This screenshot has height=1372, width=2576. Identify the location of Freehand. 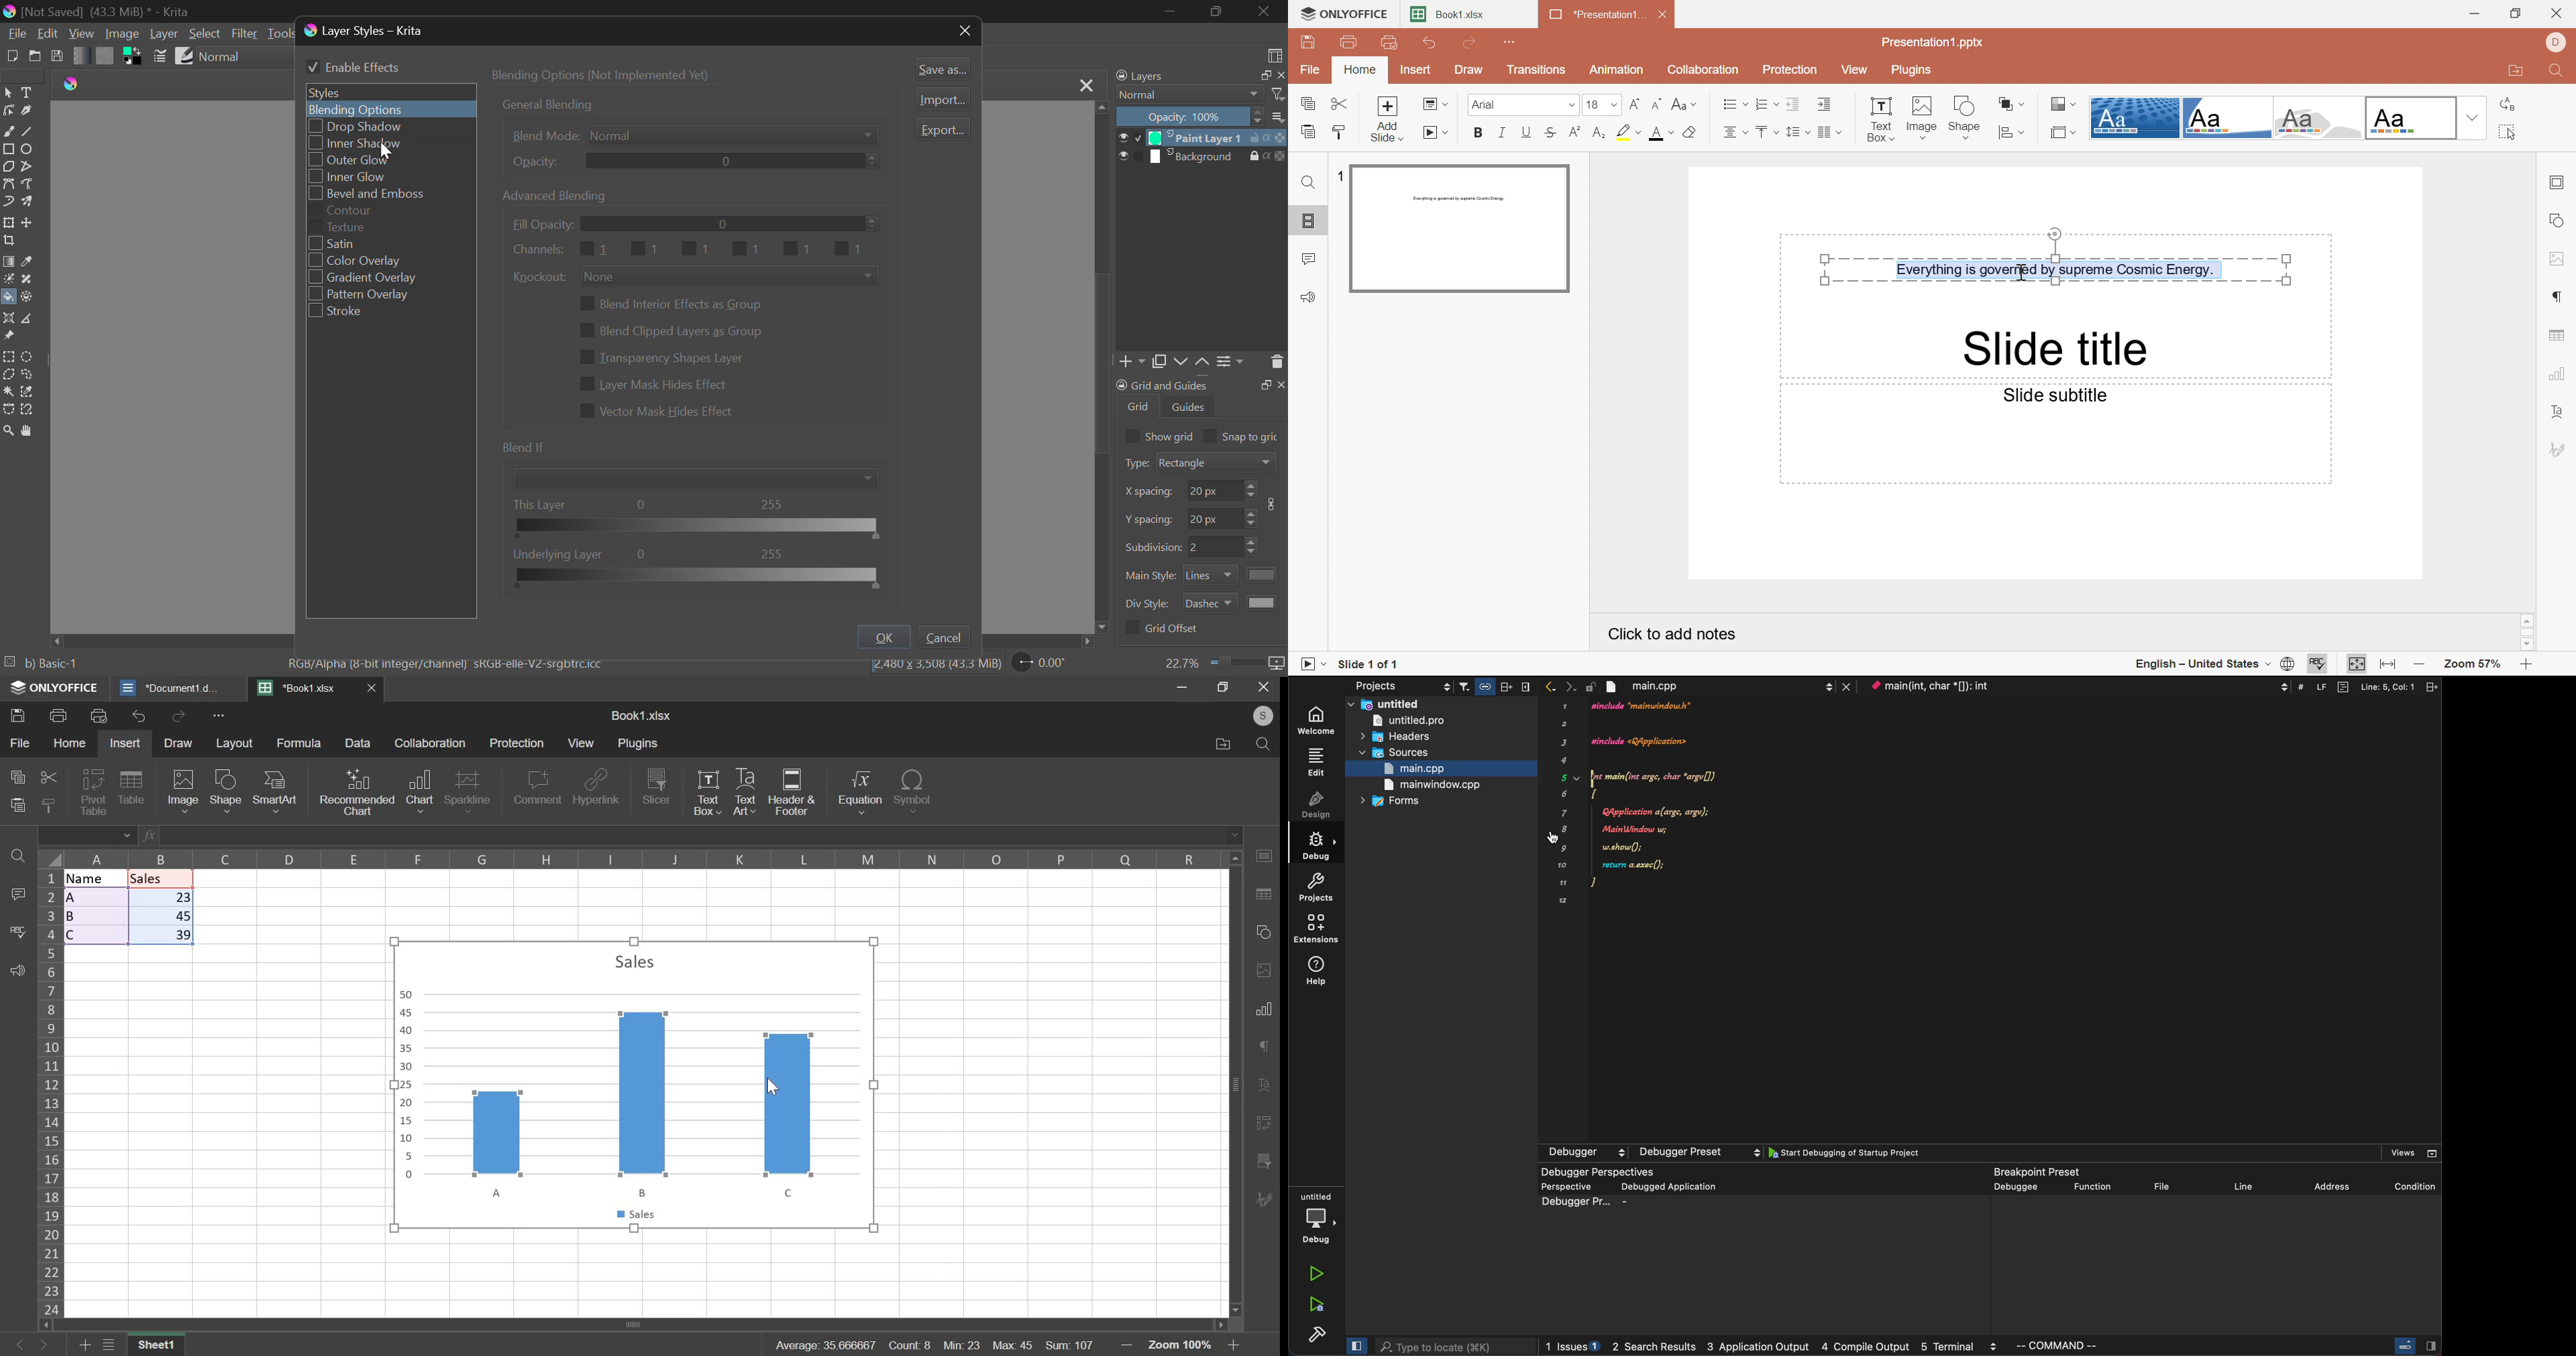
(9, 131).